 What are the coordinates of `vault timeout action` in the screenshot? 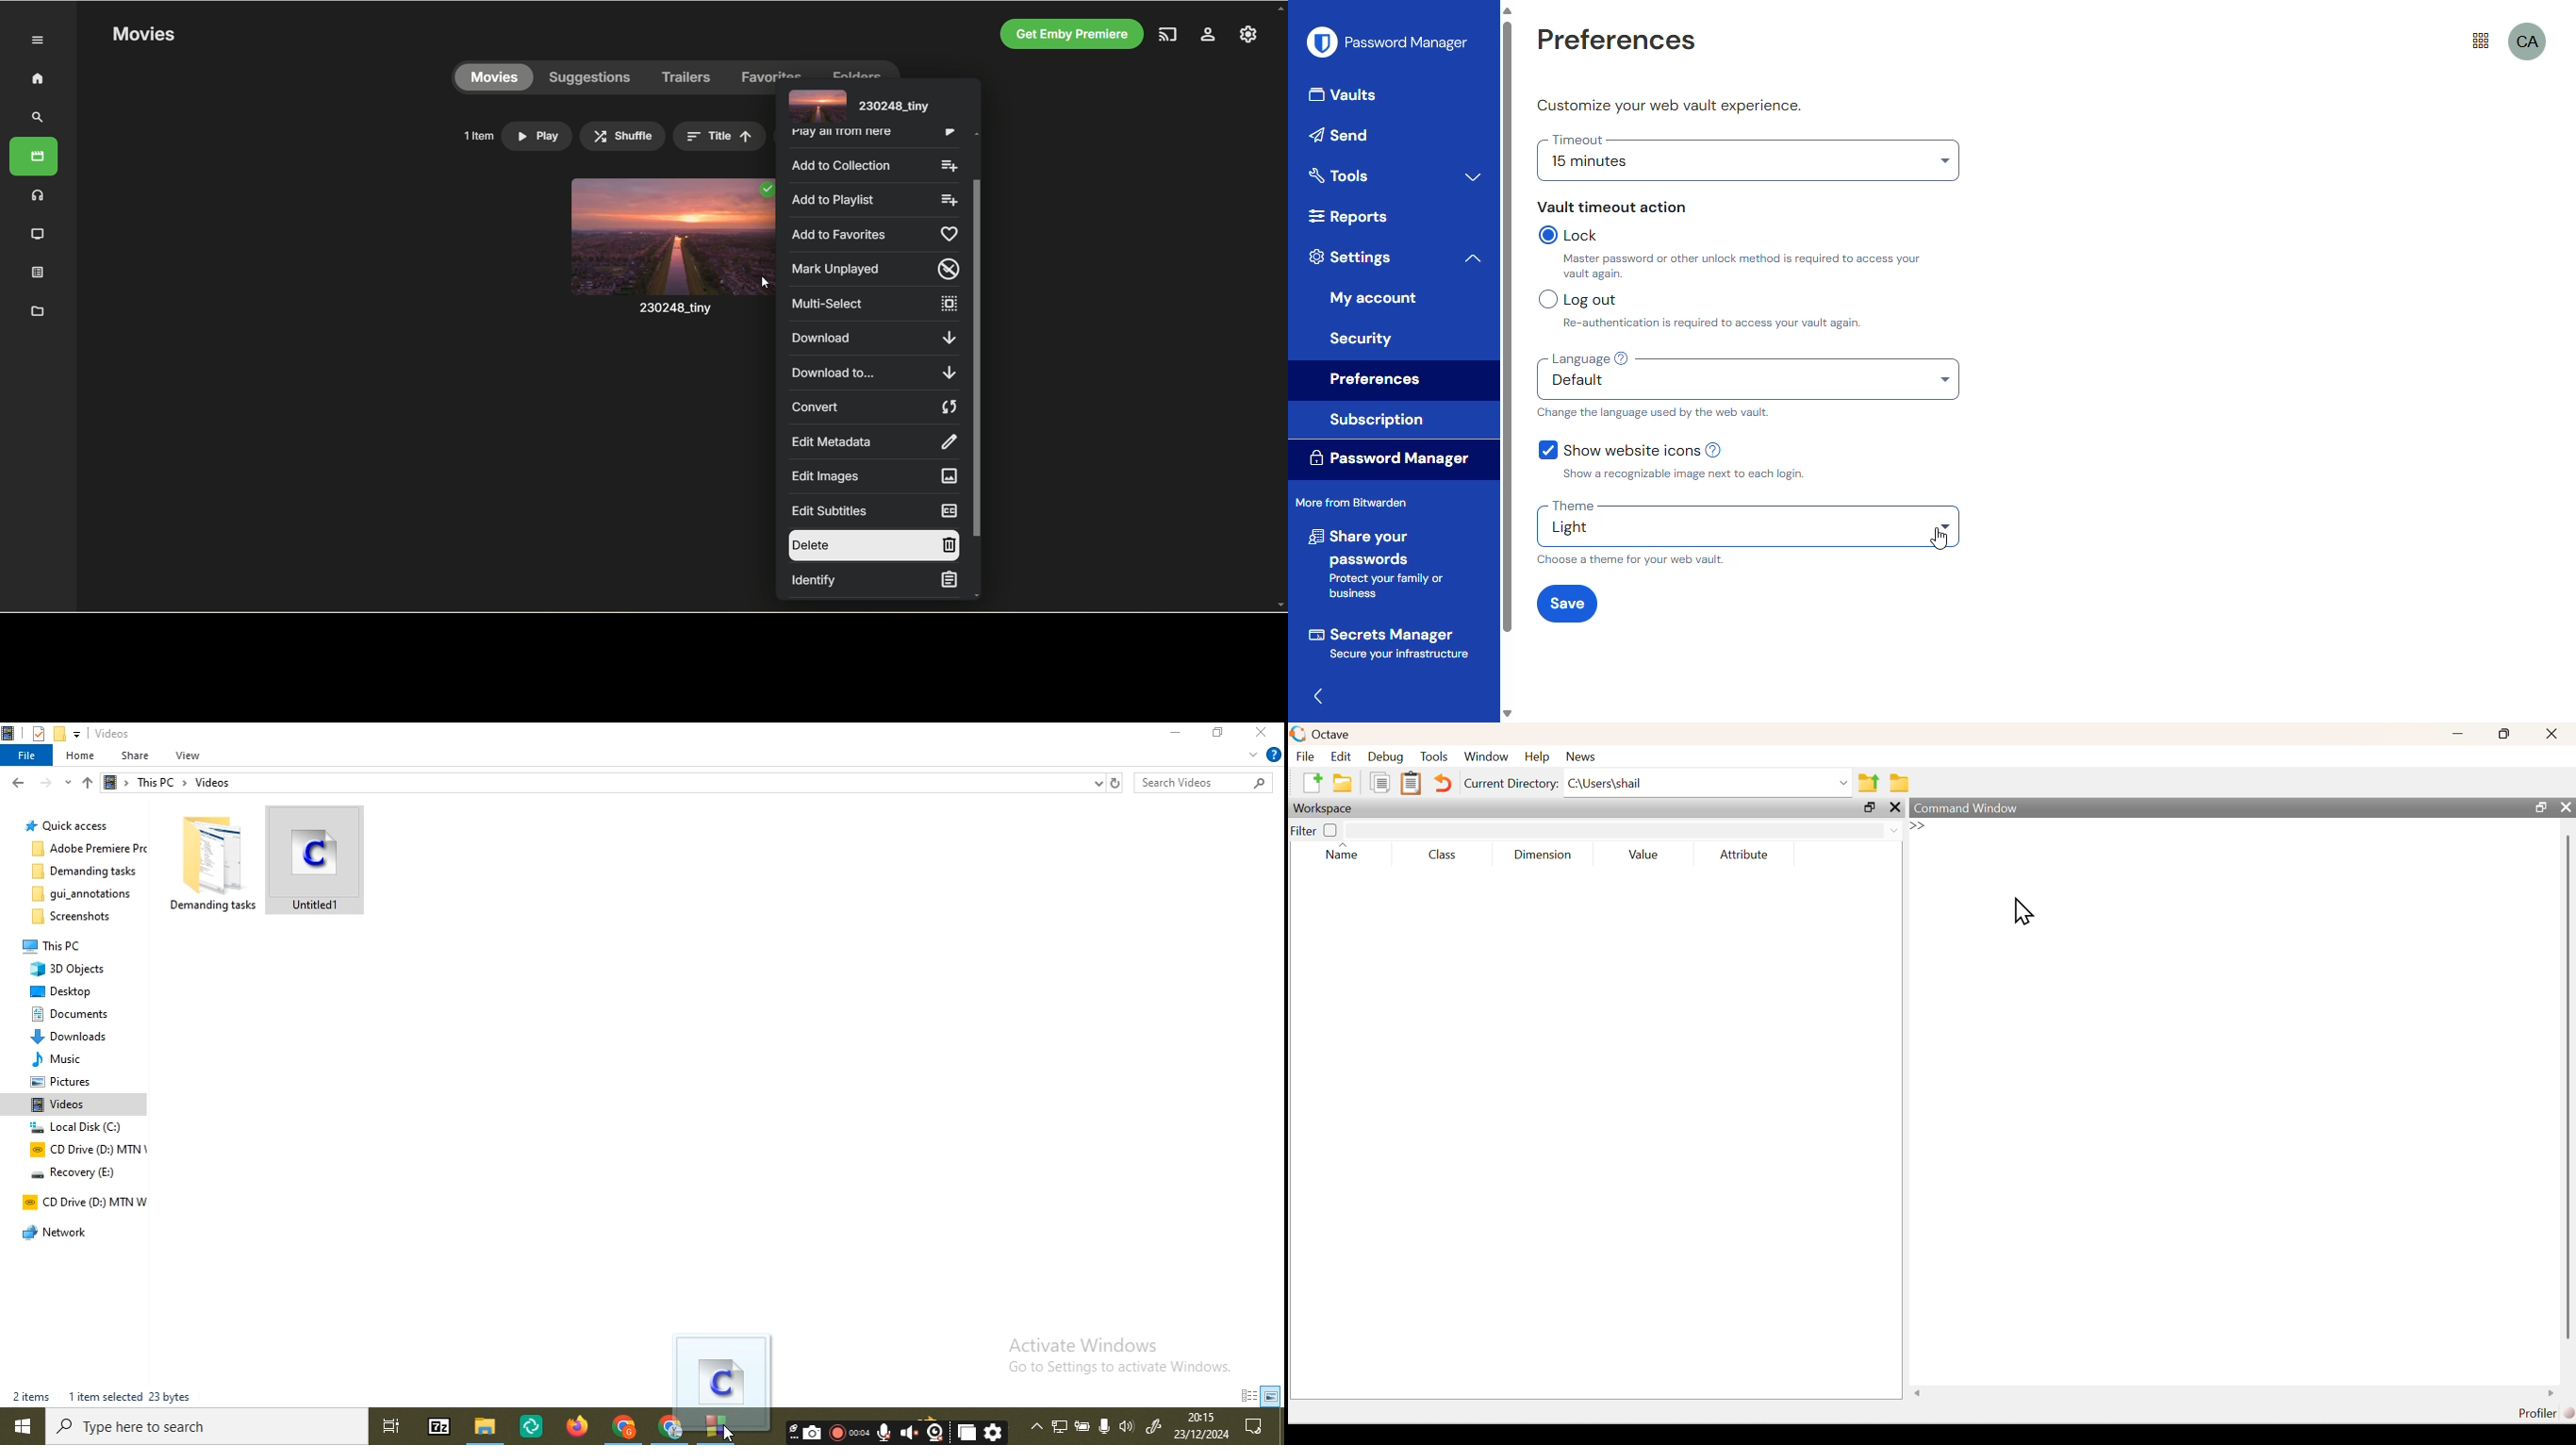 It's located at (1612, 207).